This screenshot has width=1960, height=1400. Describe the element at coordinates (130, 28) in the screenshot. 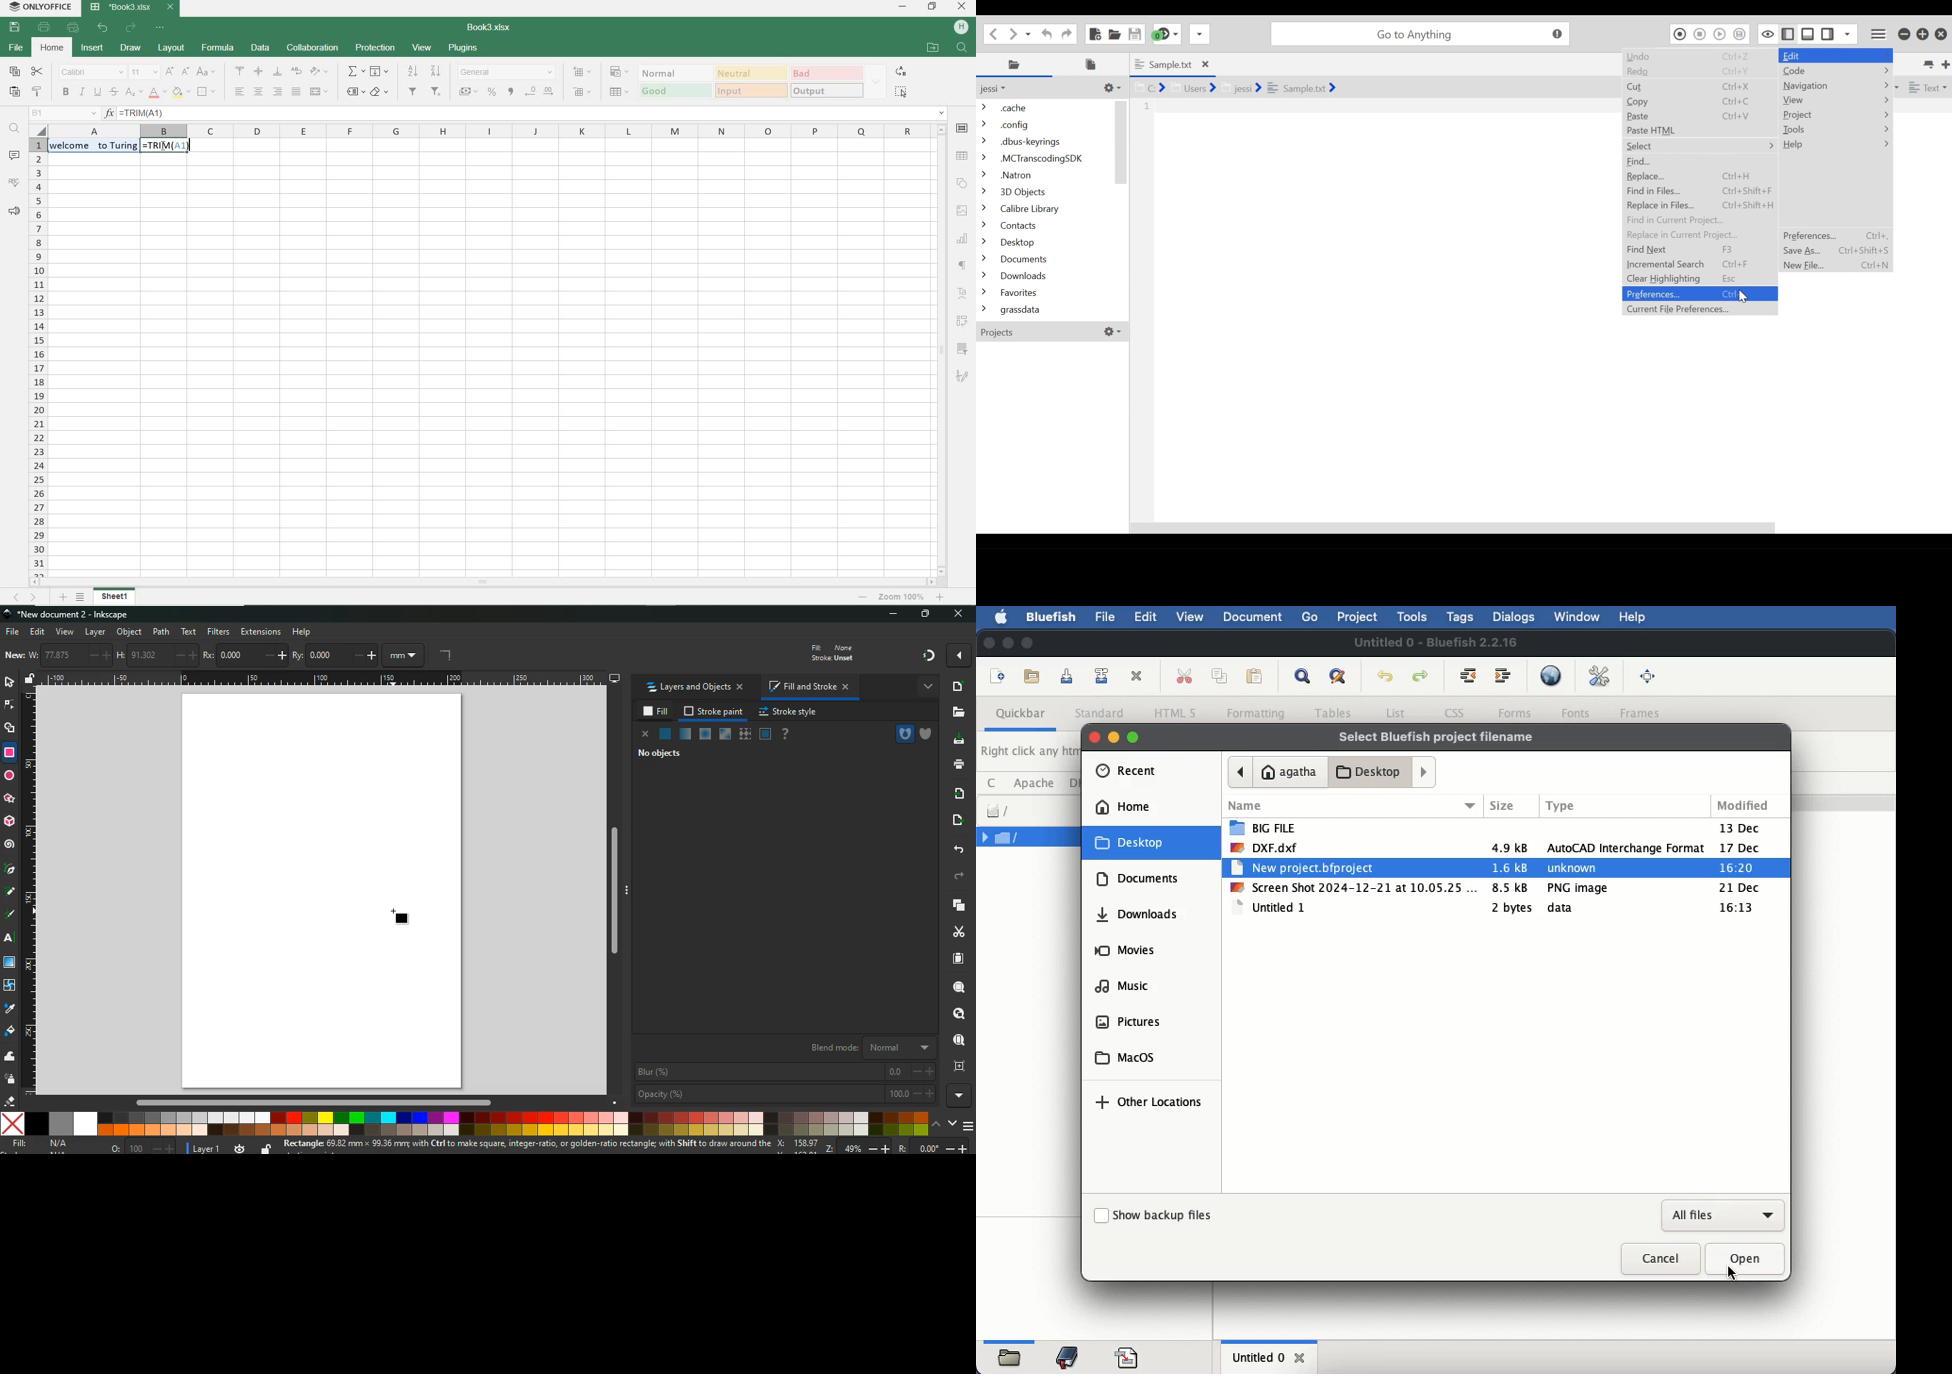

I see `redo` at that location.